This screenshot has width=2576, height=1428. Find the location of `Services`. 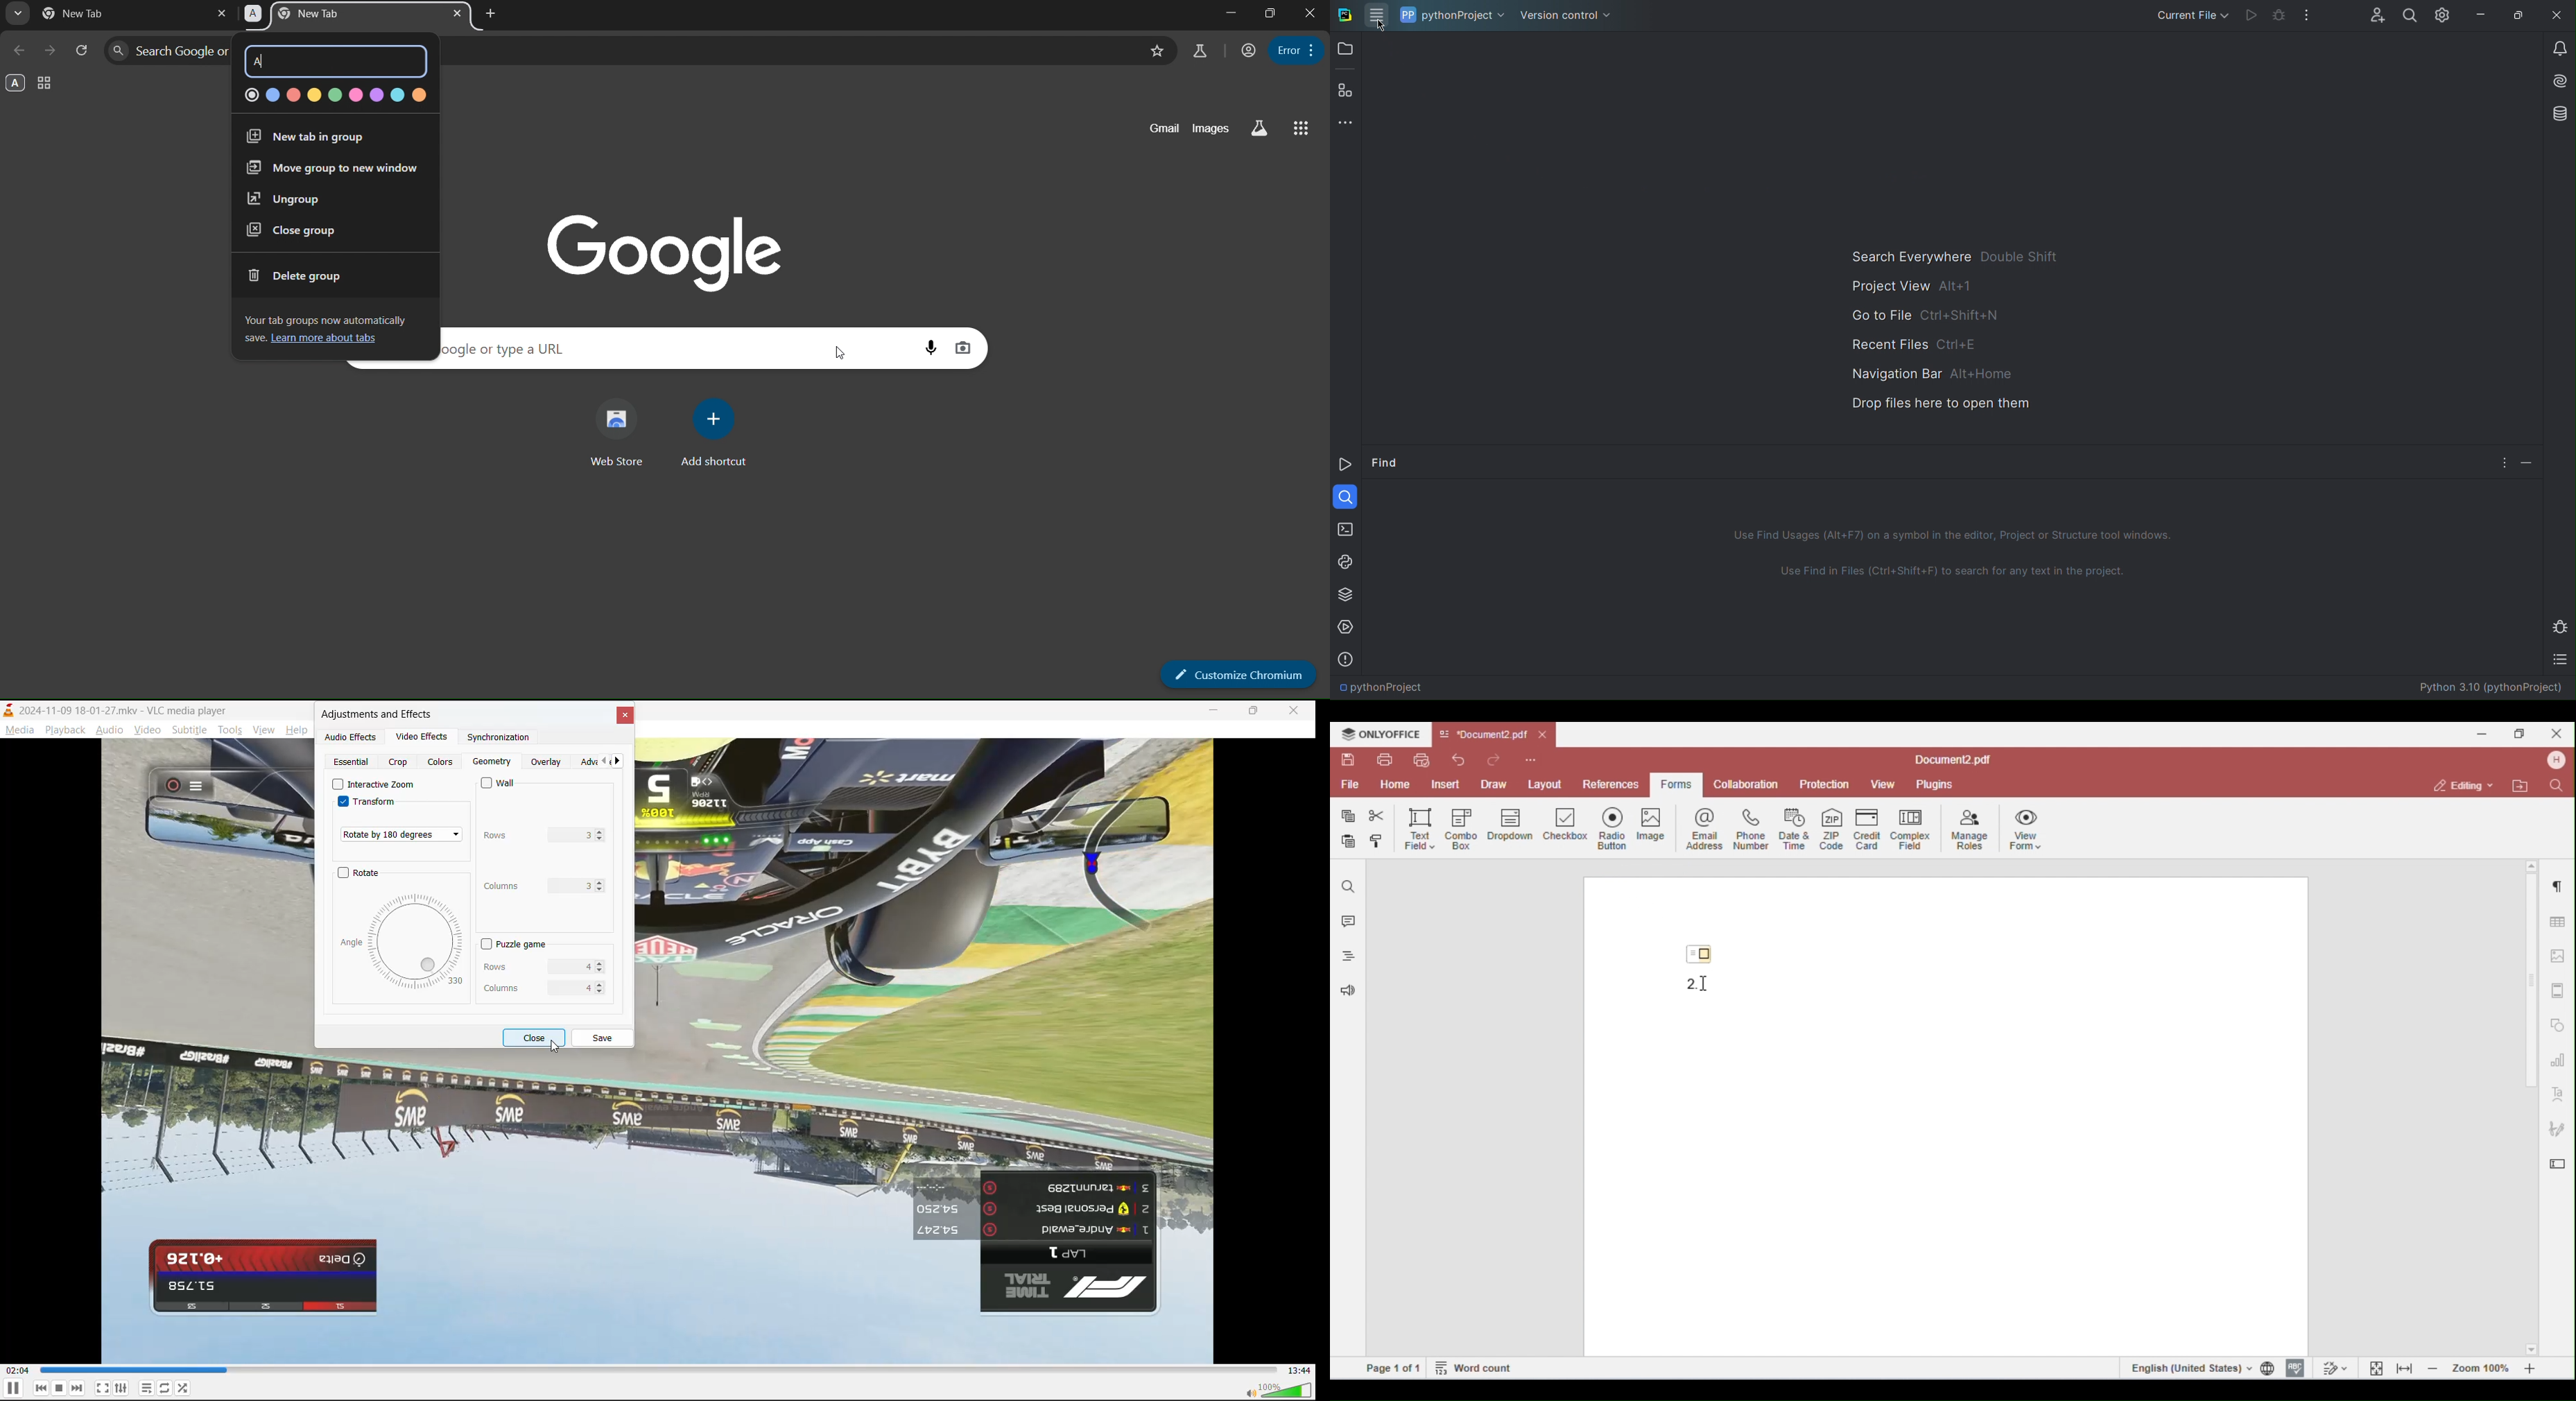

Services is located at coordinates (1347, 628).